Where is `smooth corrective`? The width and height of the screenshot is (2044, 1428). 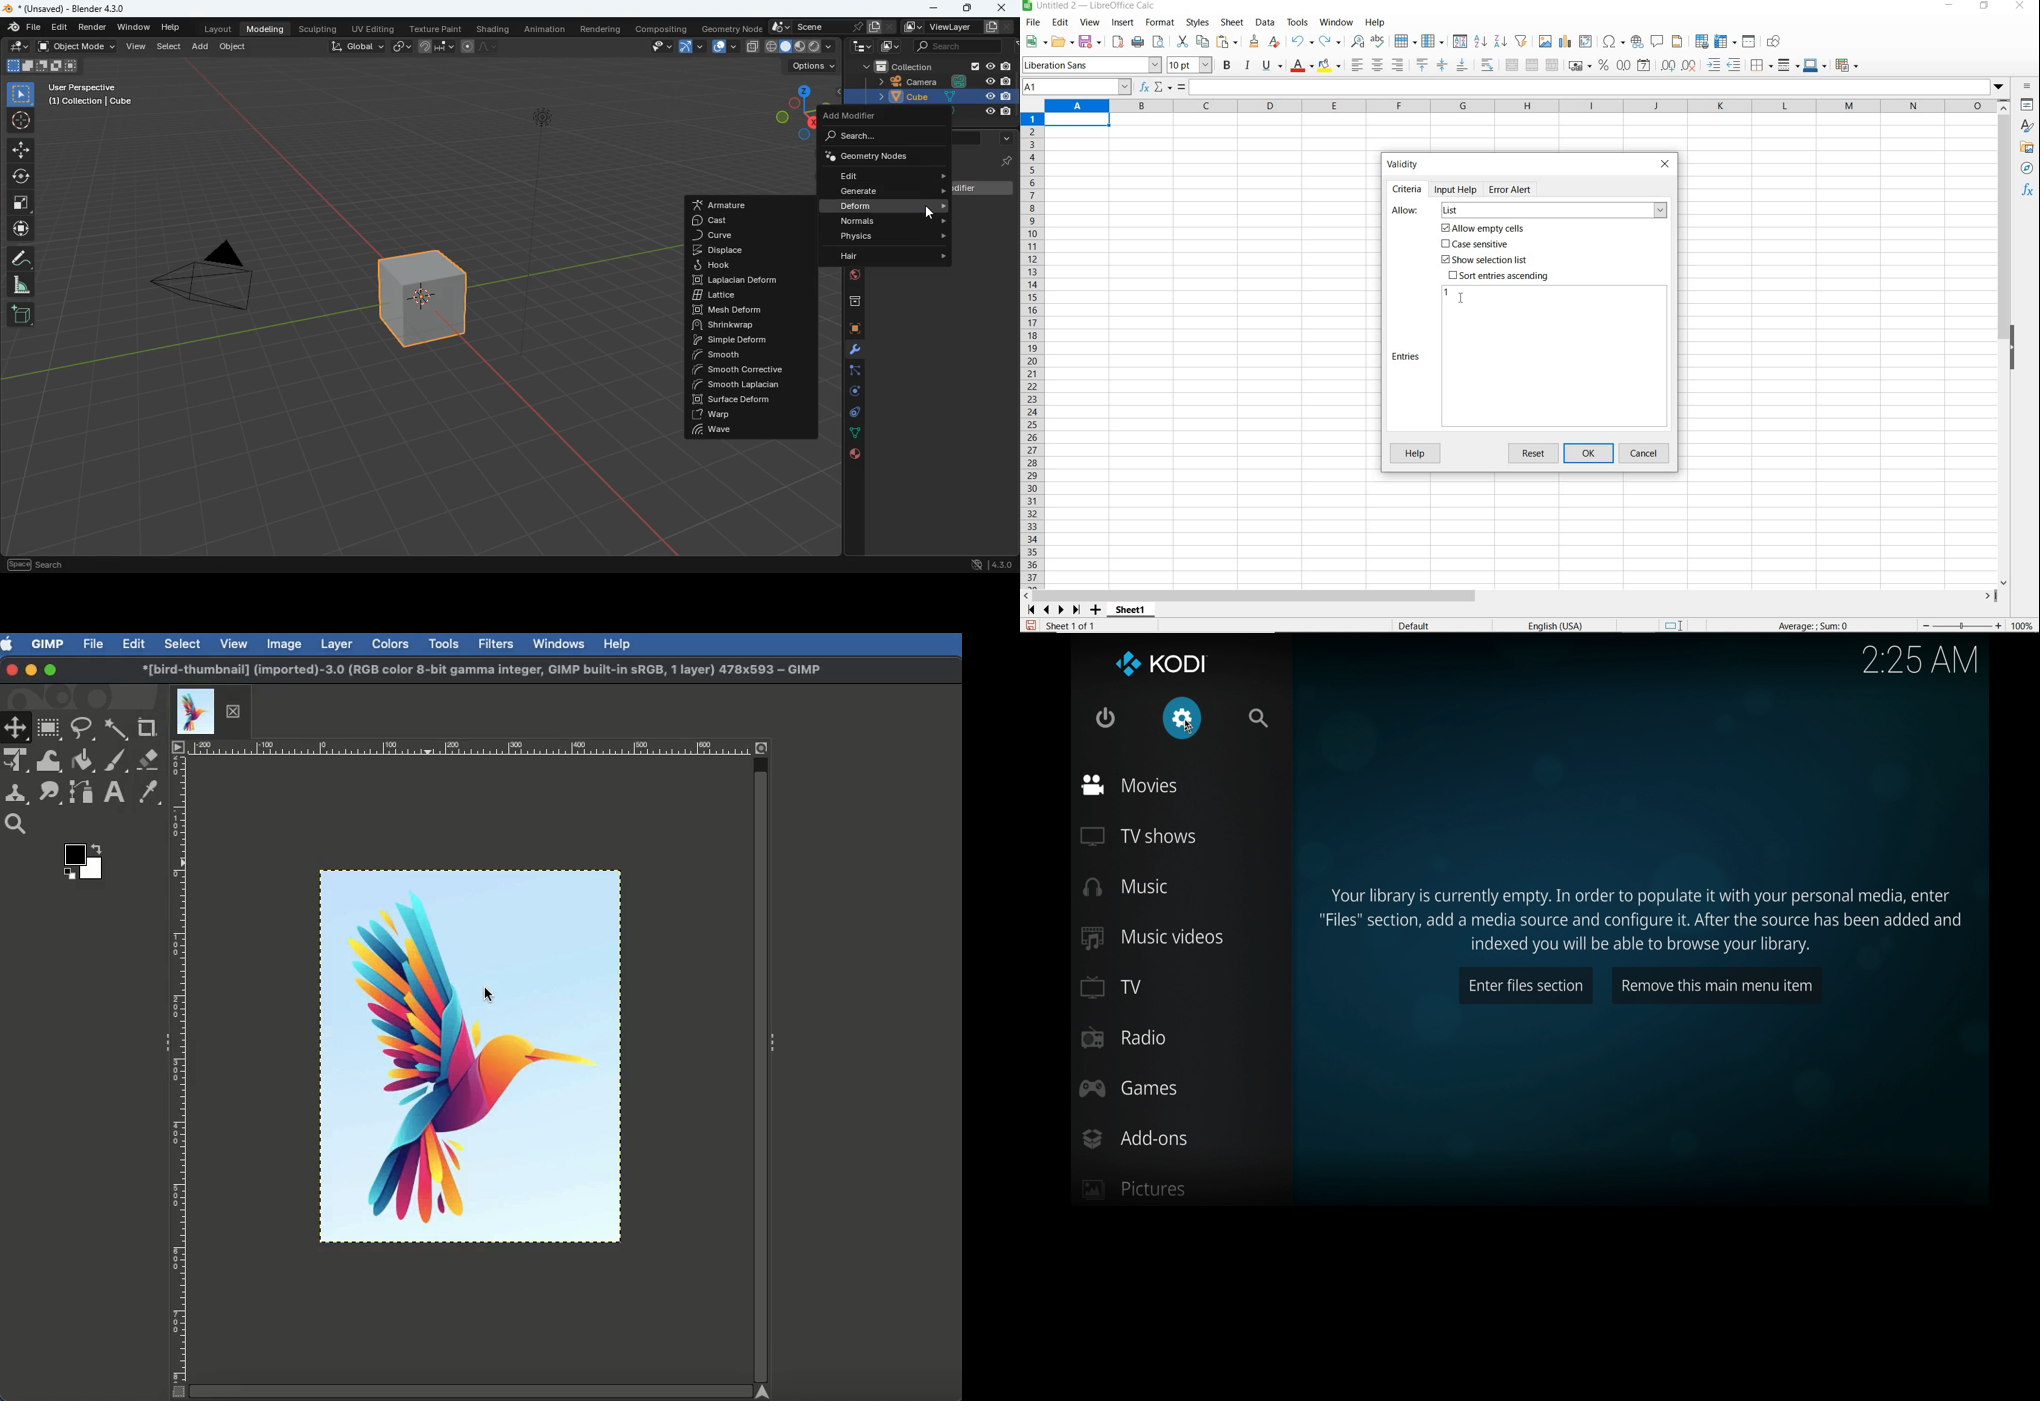 smooth corrective is located at coordinates (747, 372).